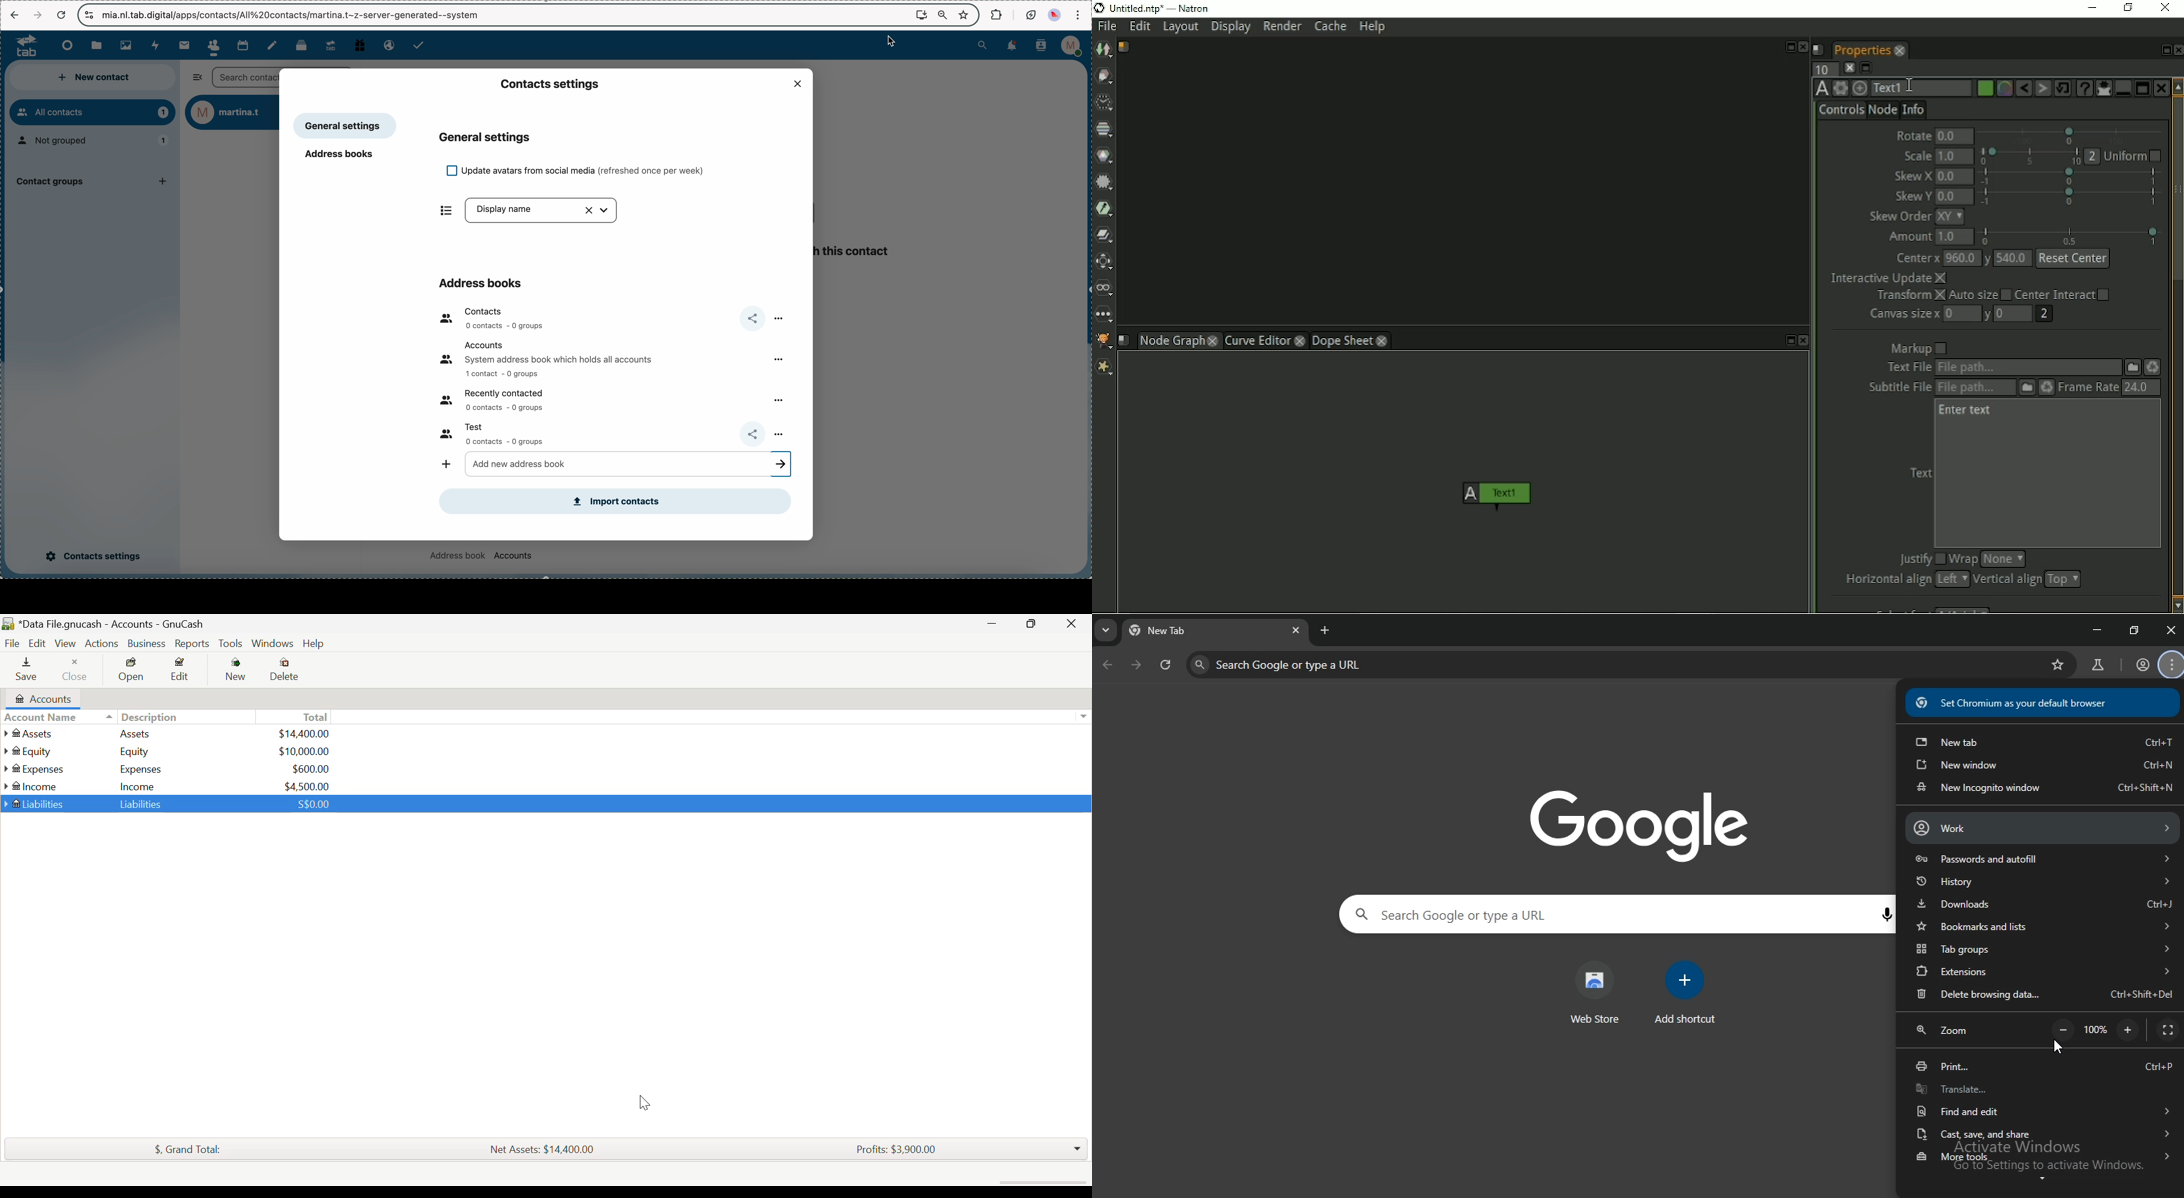 Image resolution: width=2184 pixels, height=1204 pixels. I want to click on zoom out, so click(942, 13).